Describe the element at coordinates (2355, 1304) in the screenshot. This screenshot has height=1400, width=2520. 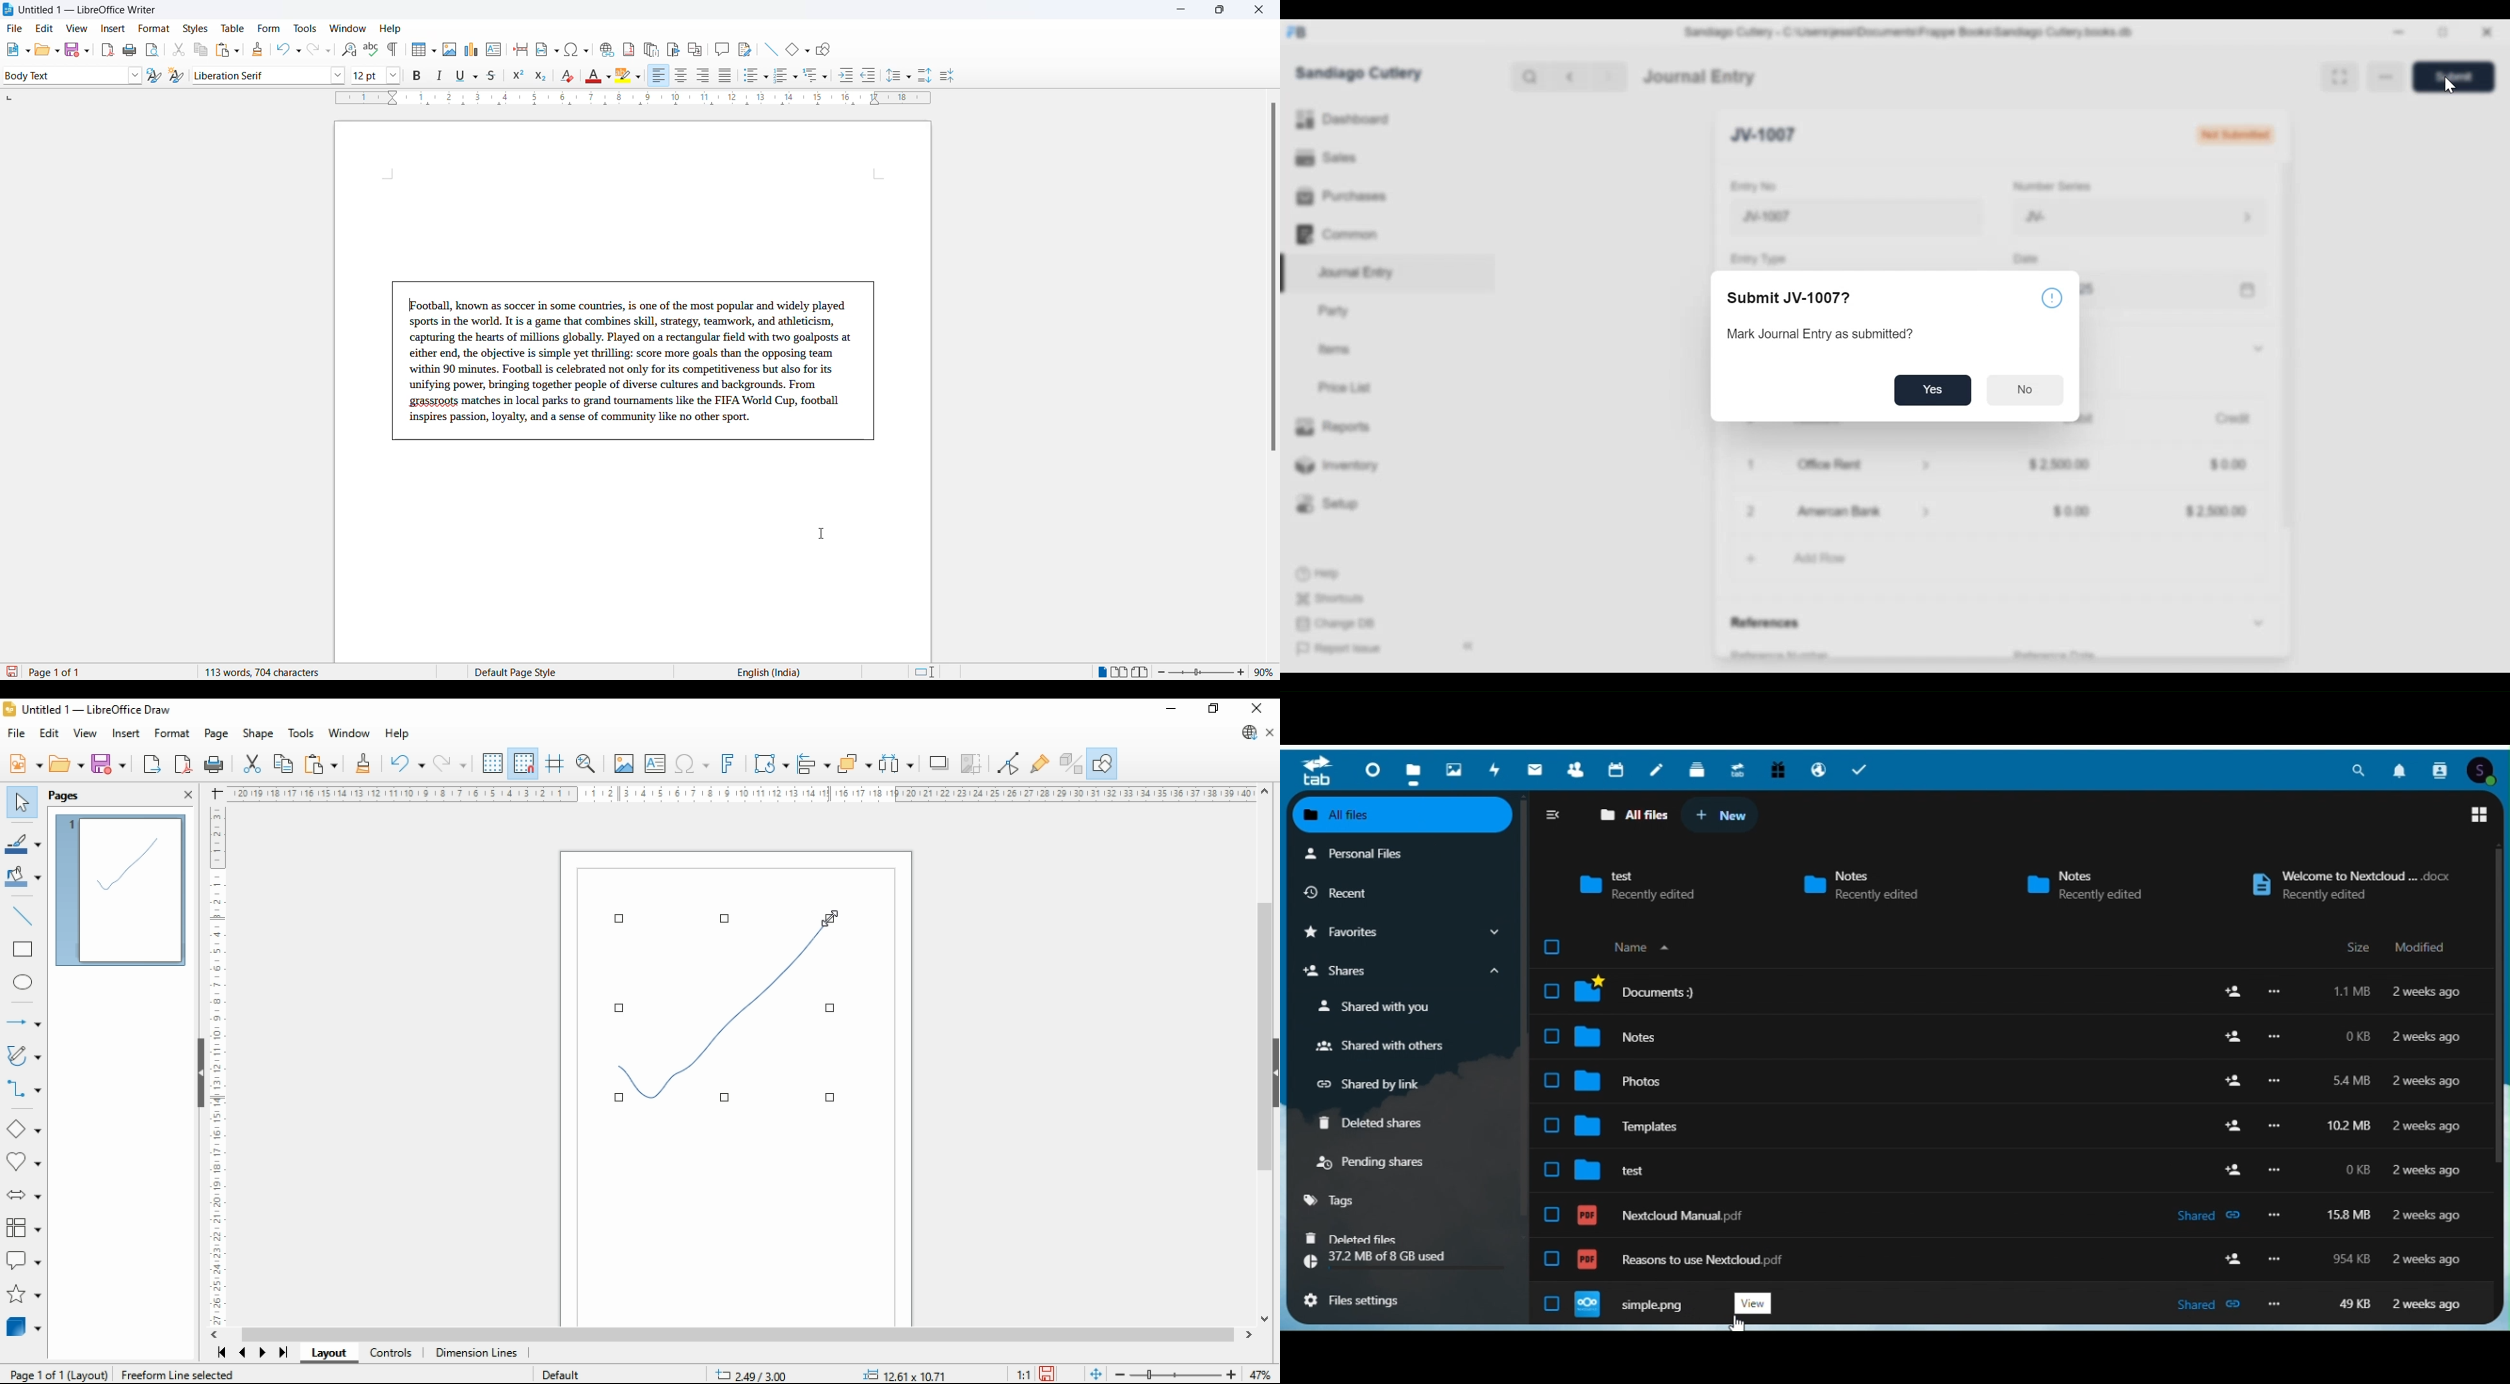
I see `size` at that location.